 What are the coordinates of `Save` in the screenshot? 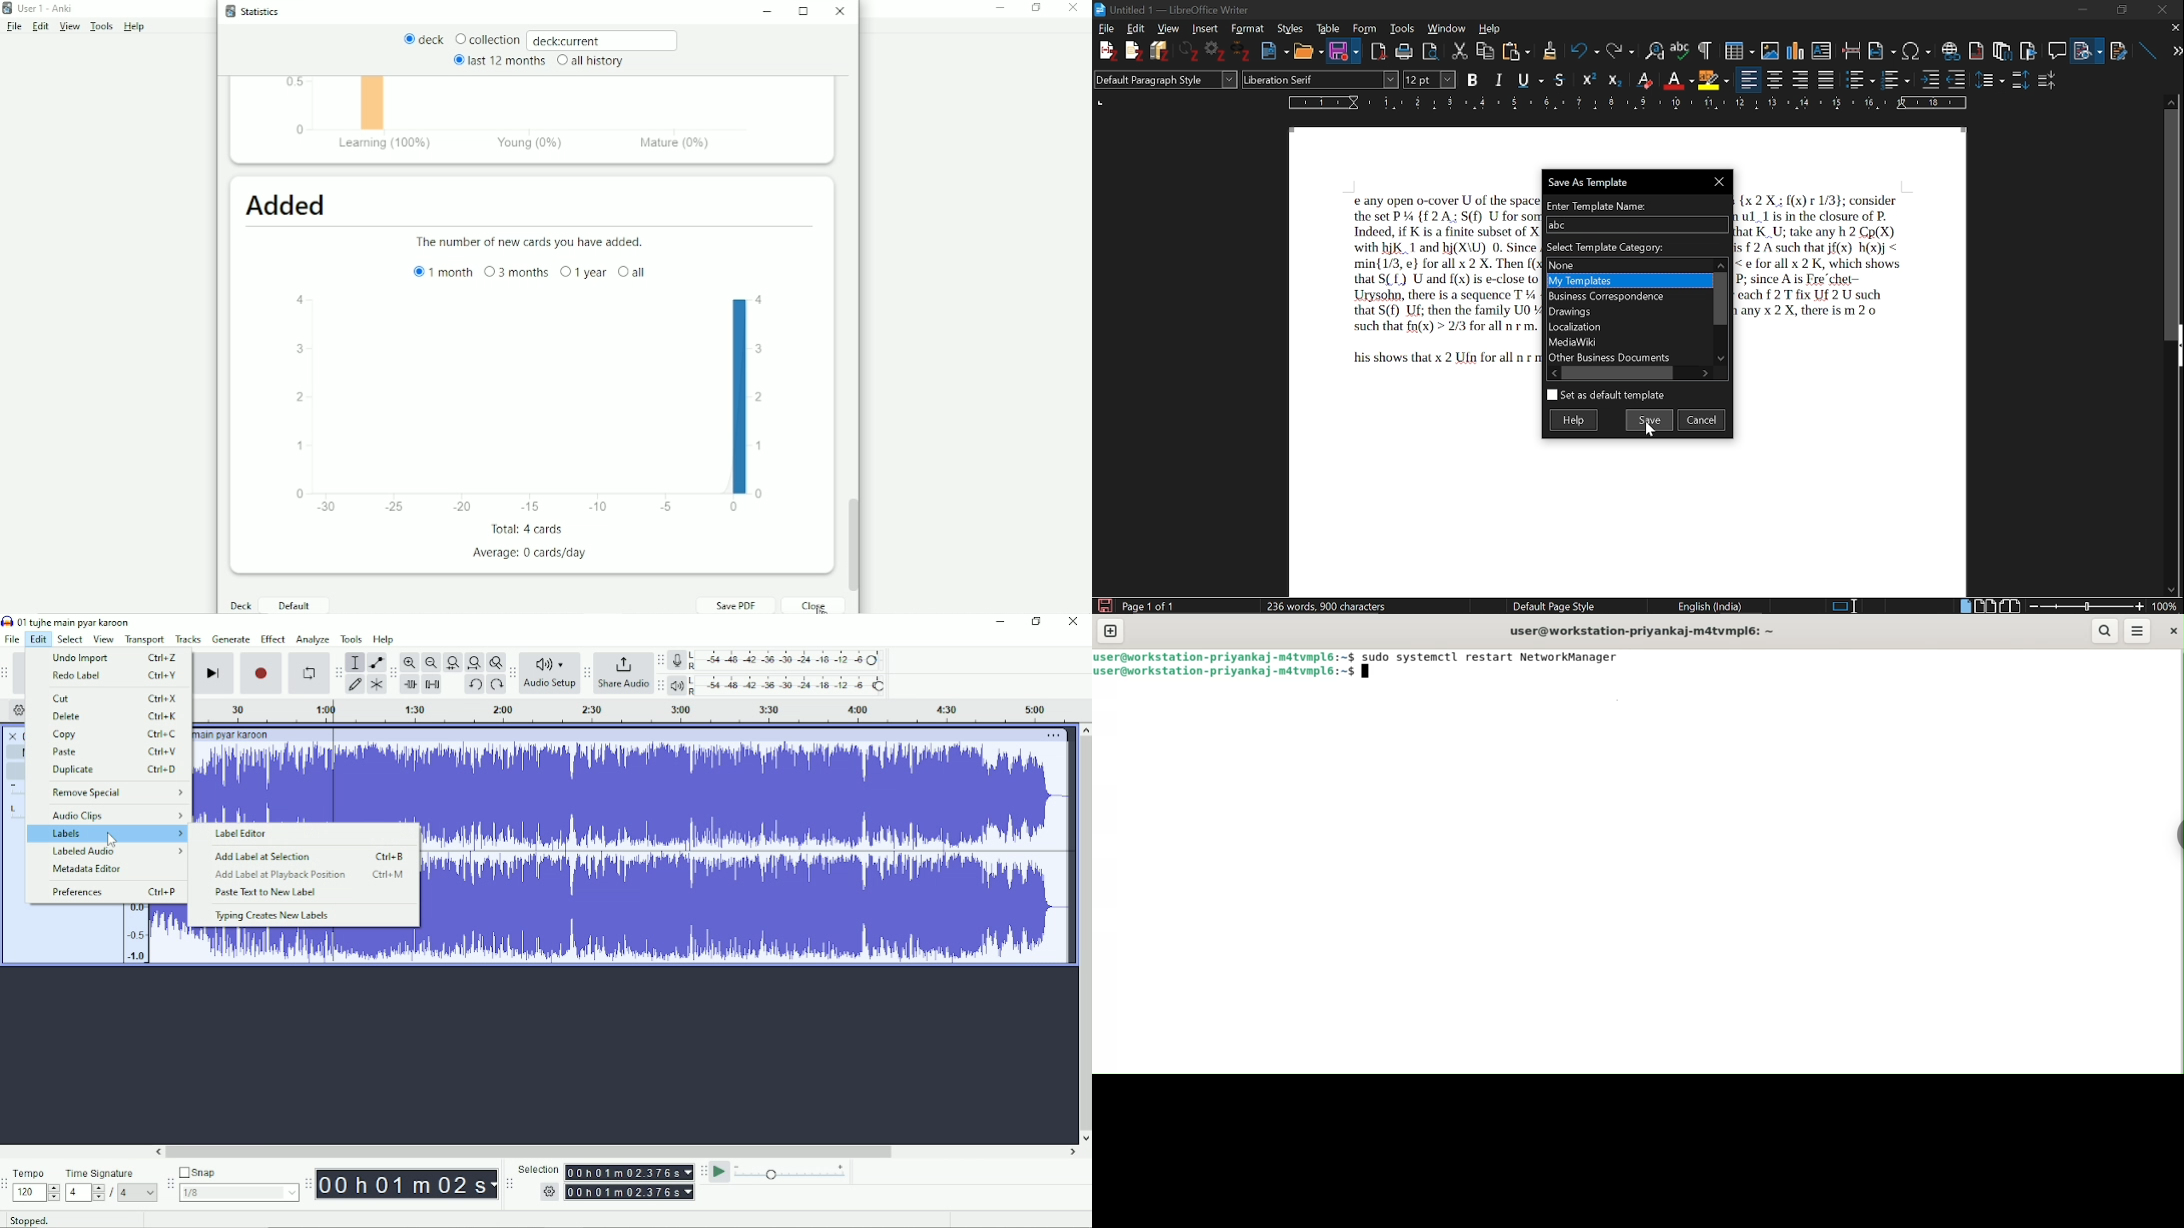 It's located at (1343, 52).